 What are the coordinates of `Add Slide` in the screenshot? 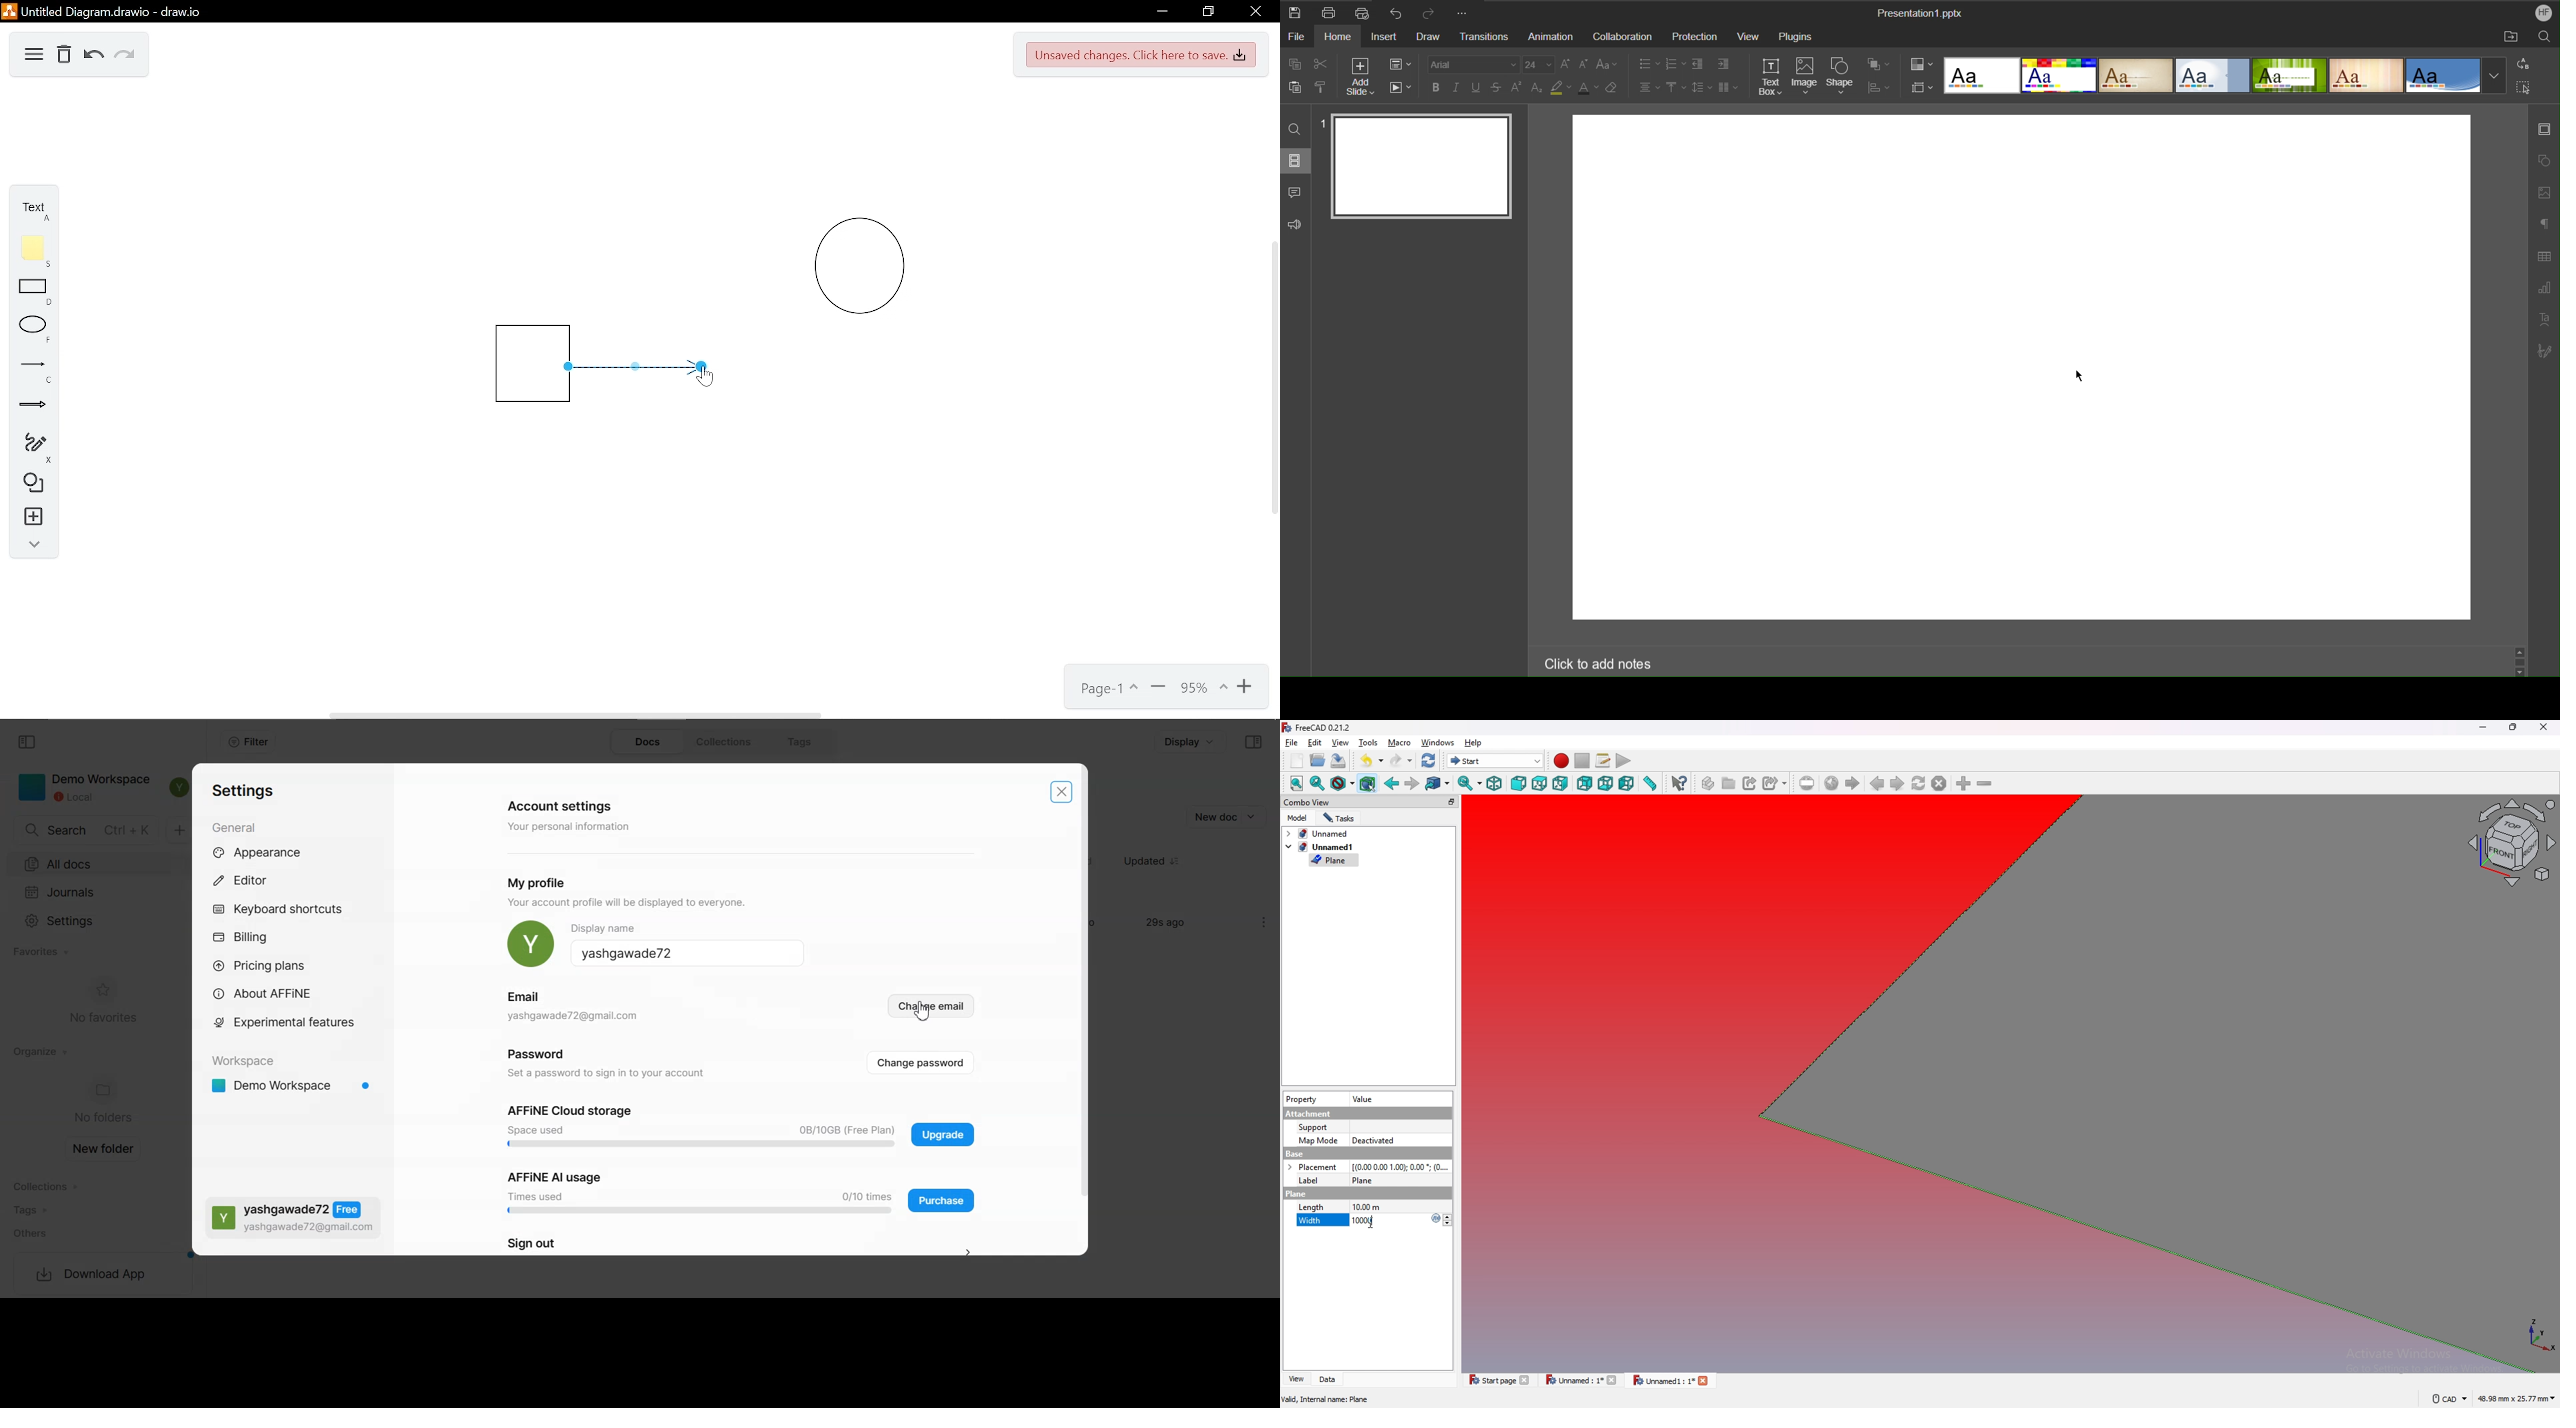 It's located at (1363, 76).